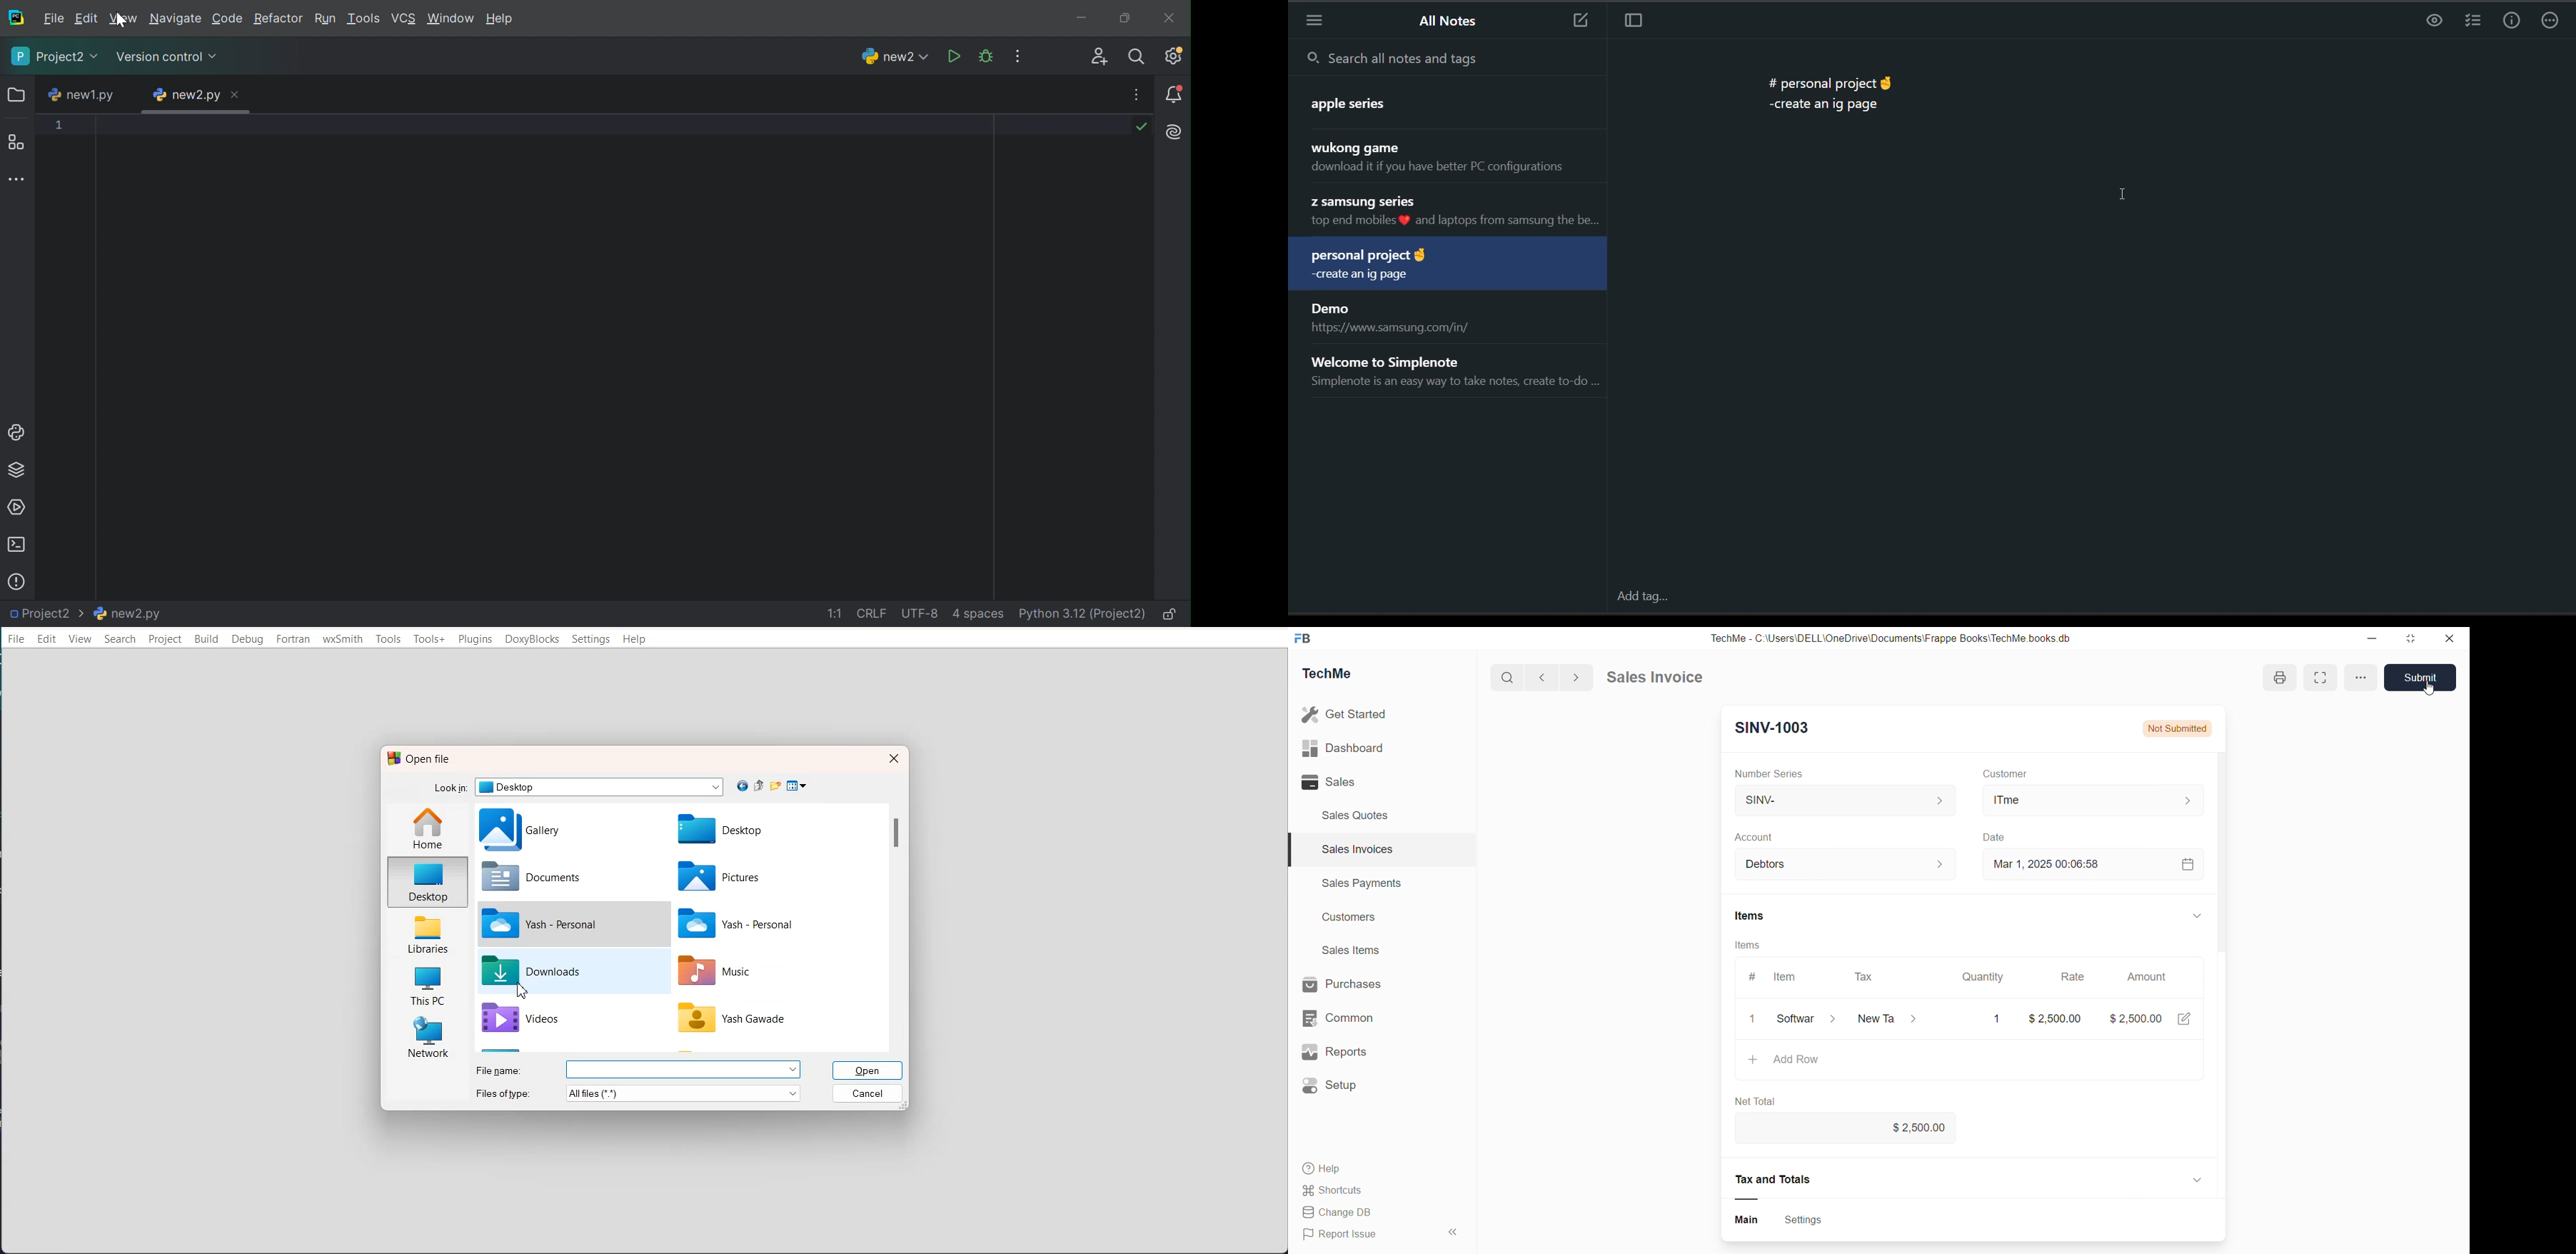 The image size is (2576, 1260). Describe the element at coordinates (174, 19) in the screenshot. I see `Navigate` at that location.